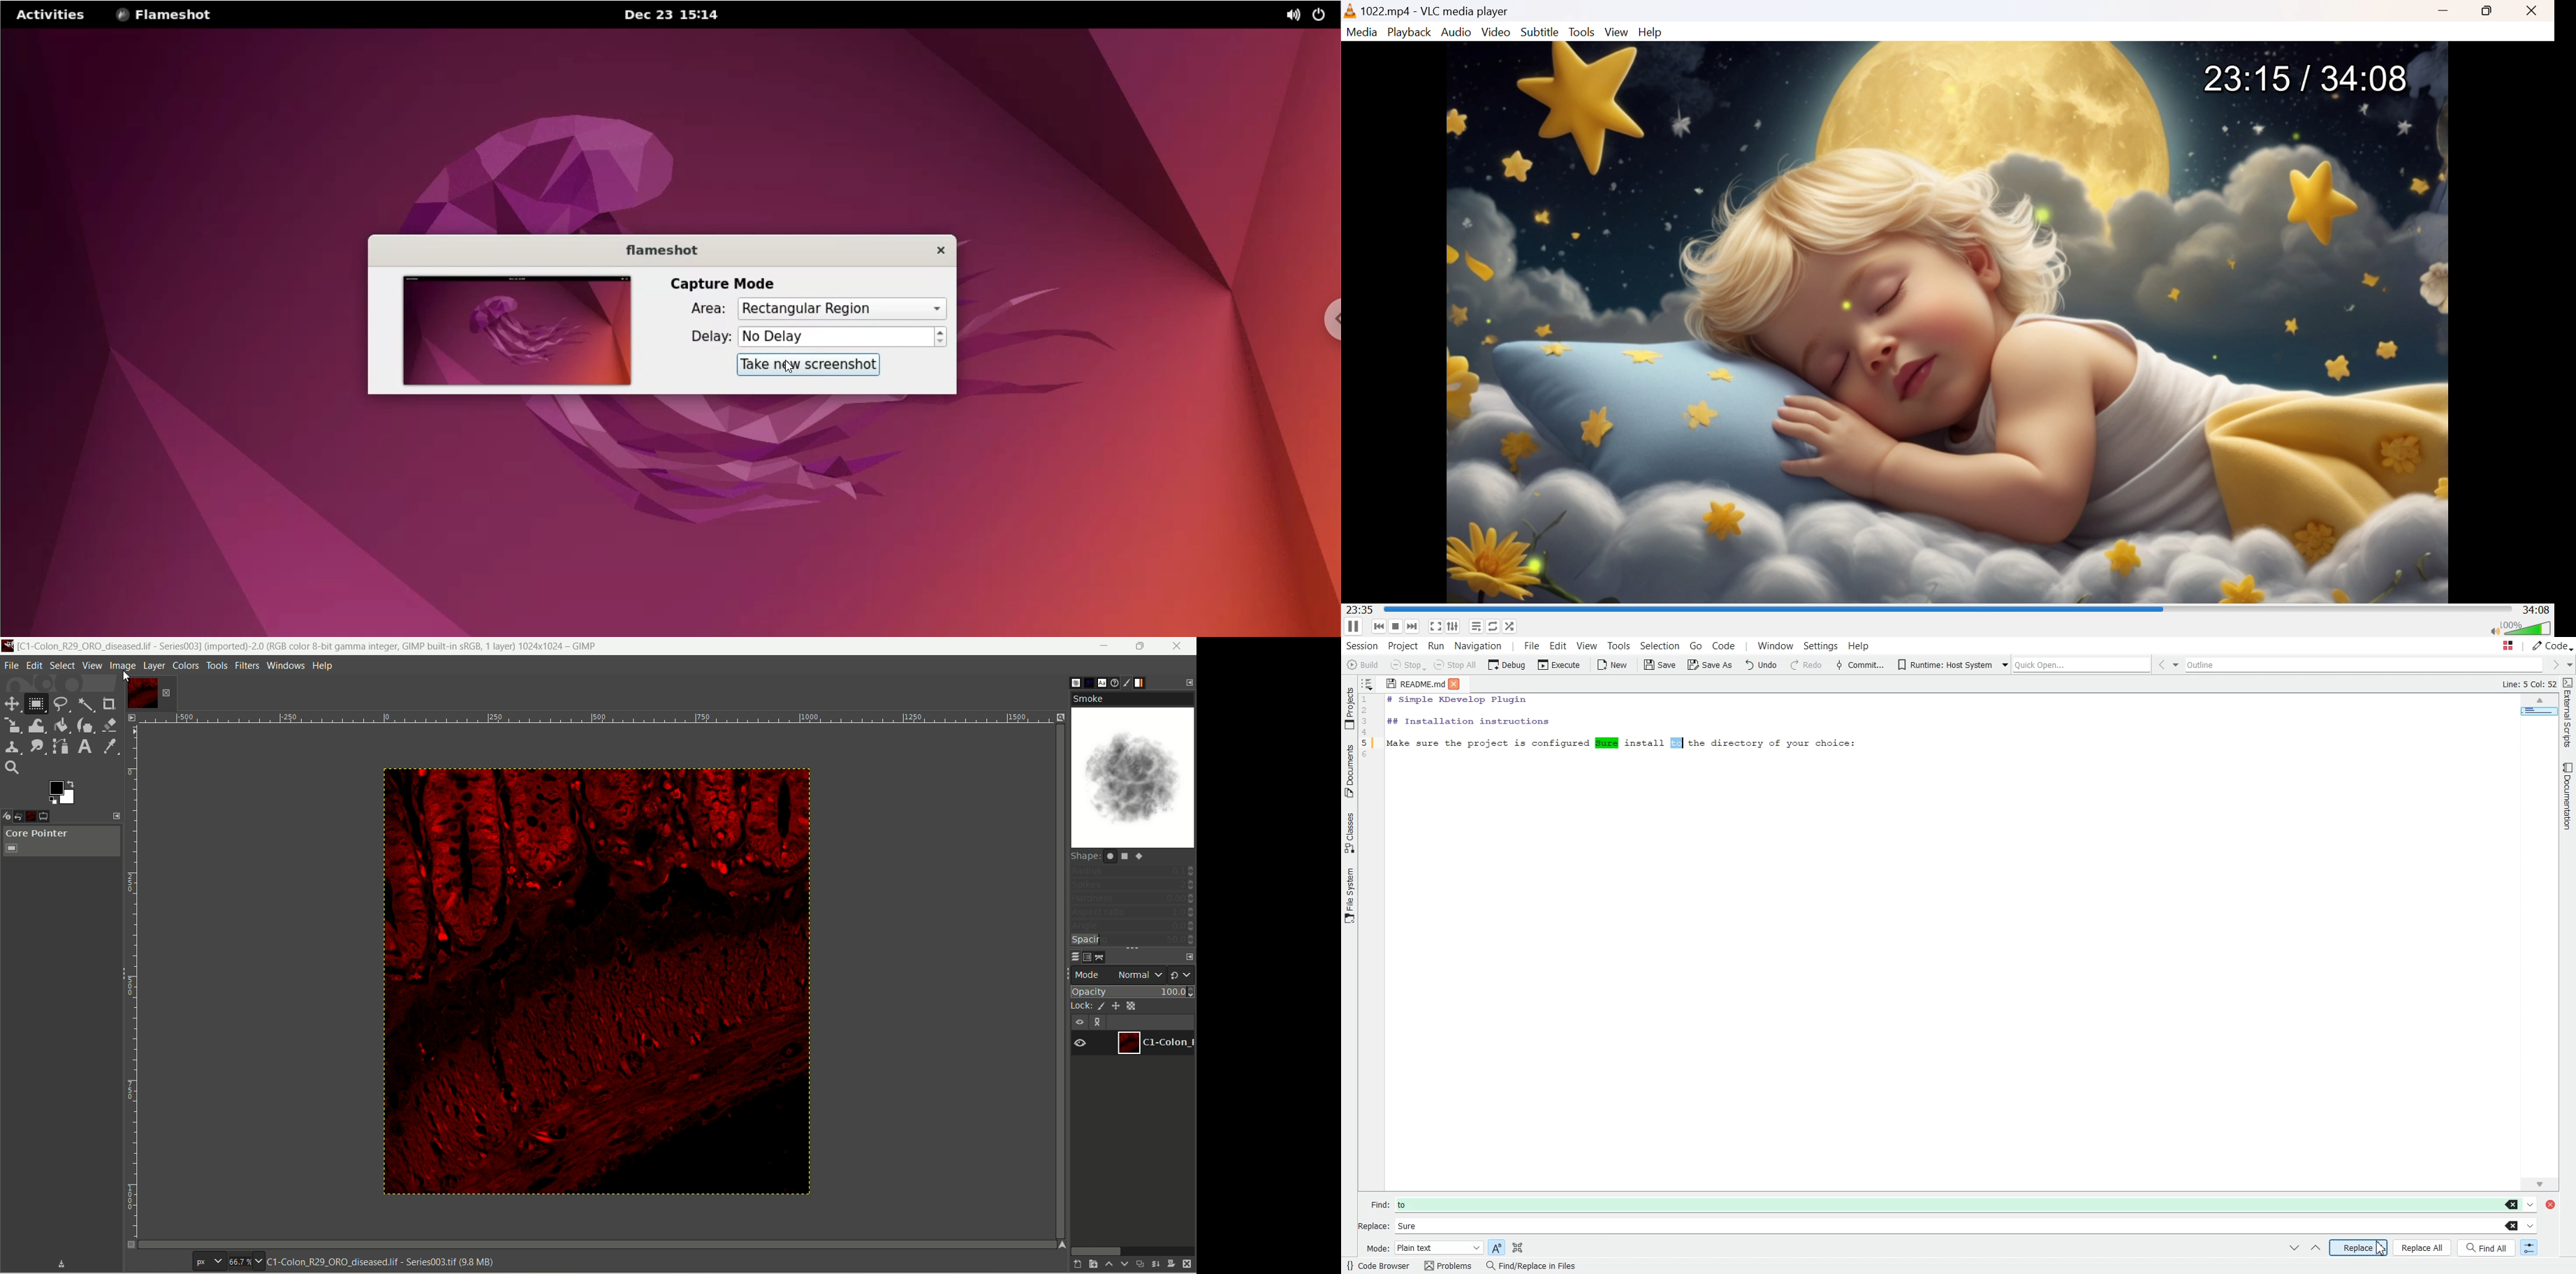  Describe the element at coordinates (153, 666) in the screenshot. I see `layer` at that location.